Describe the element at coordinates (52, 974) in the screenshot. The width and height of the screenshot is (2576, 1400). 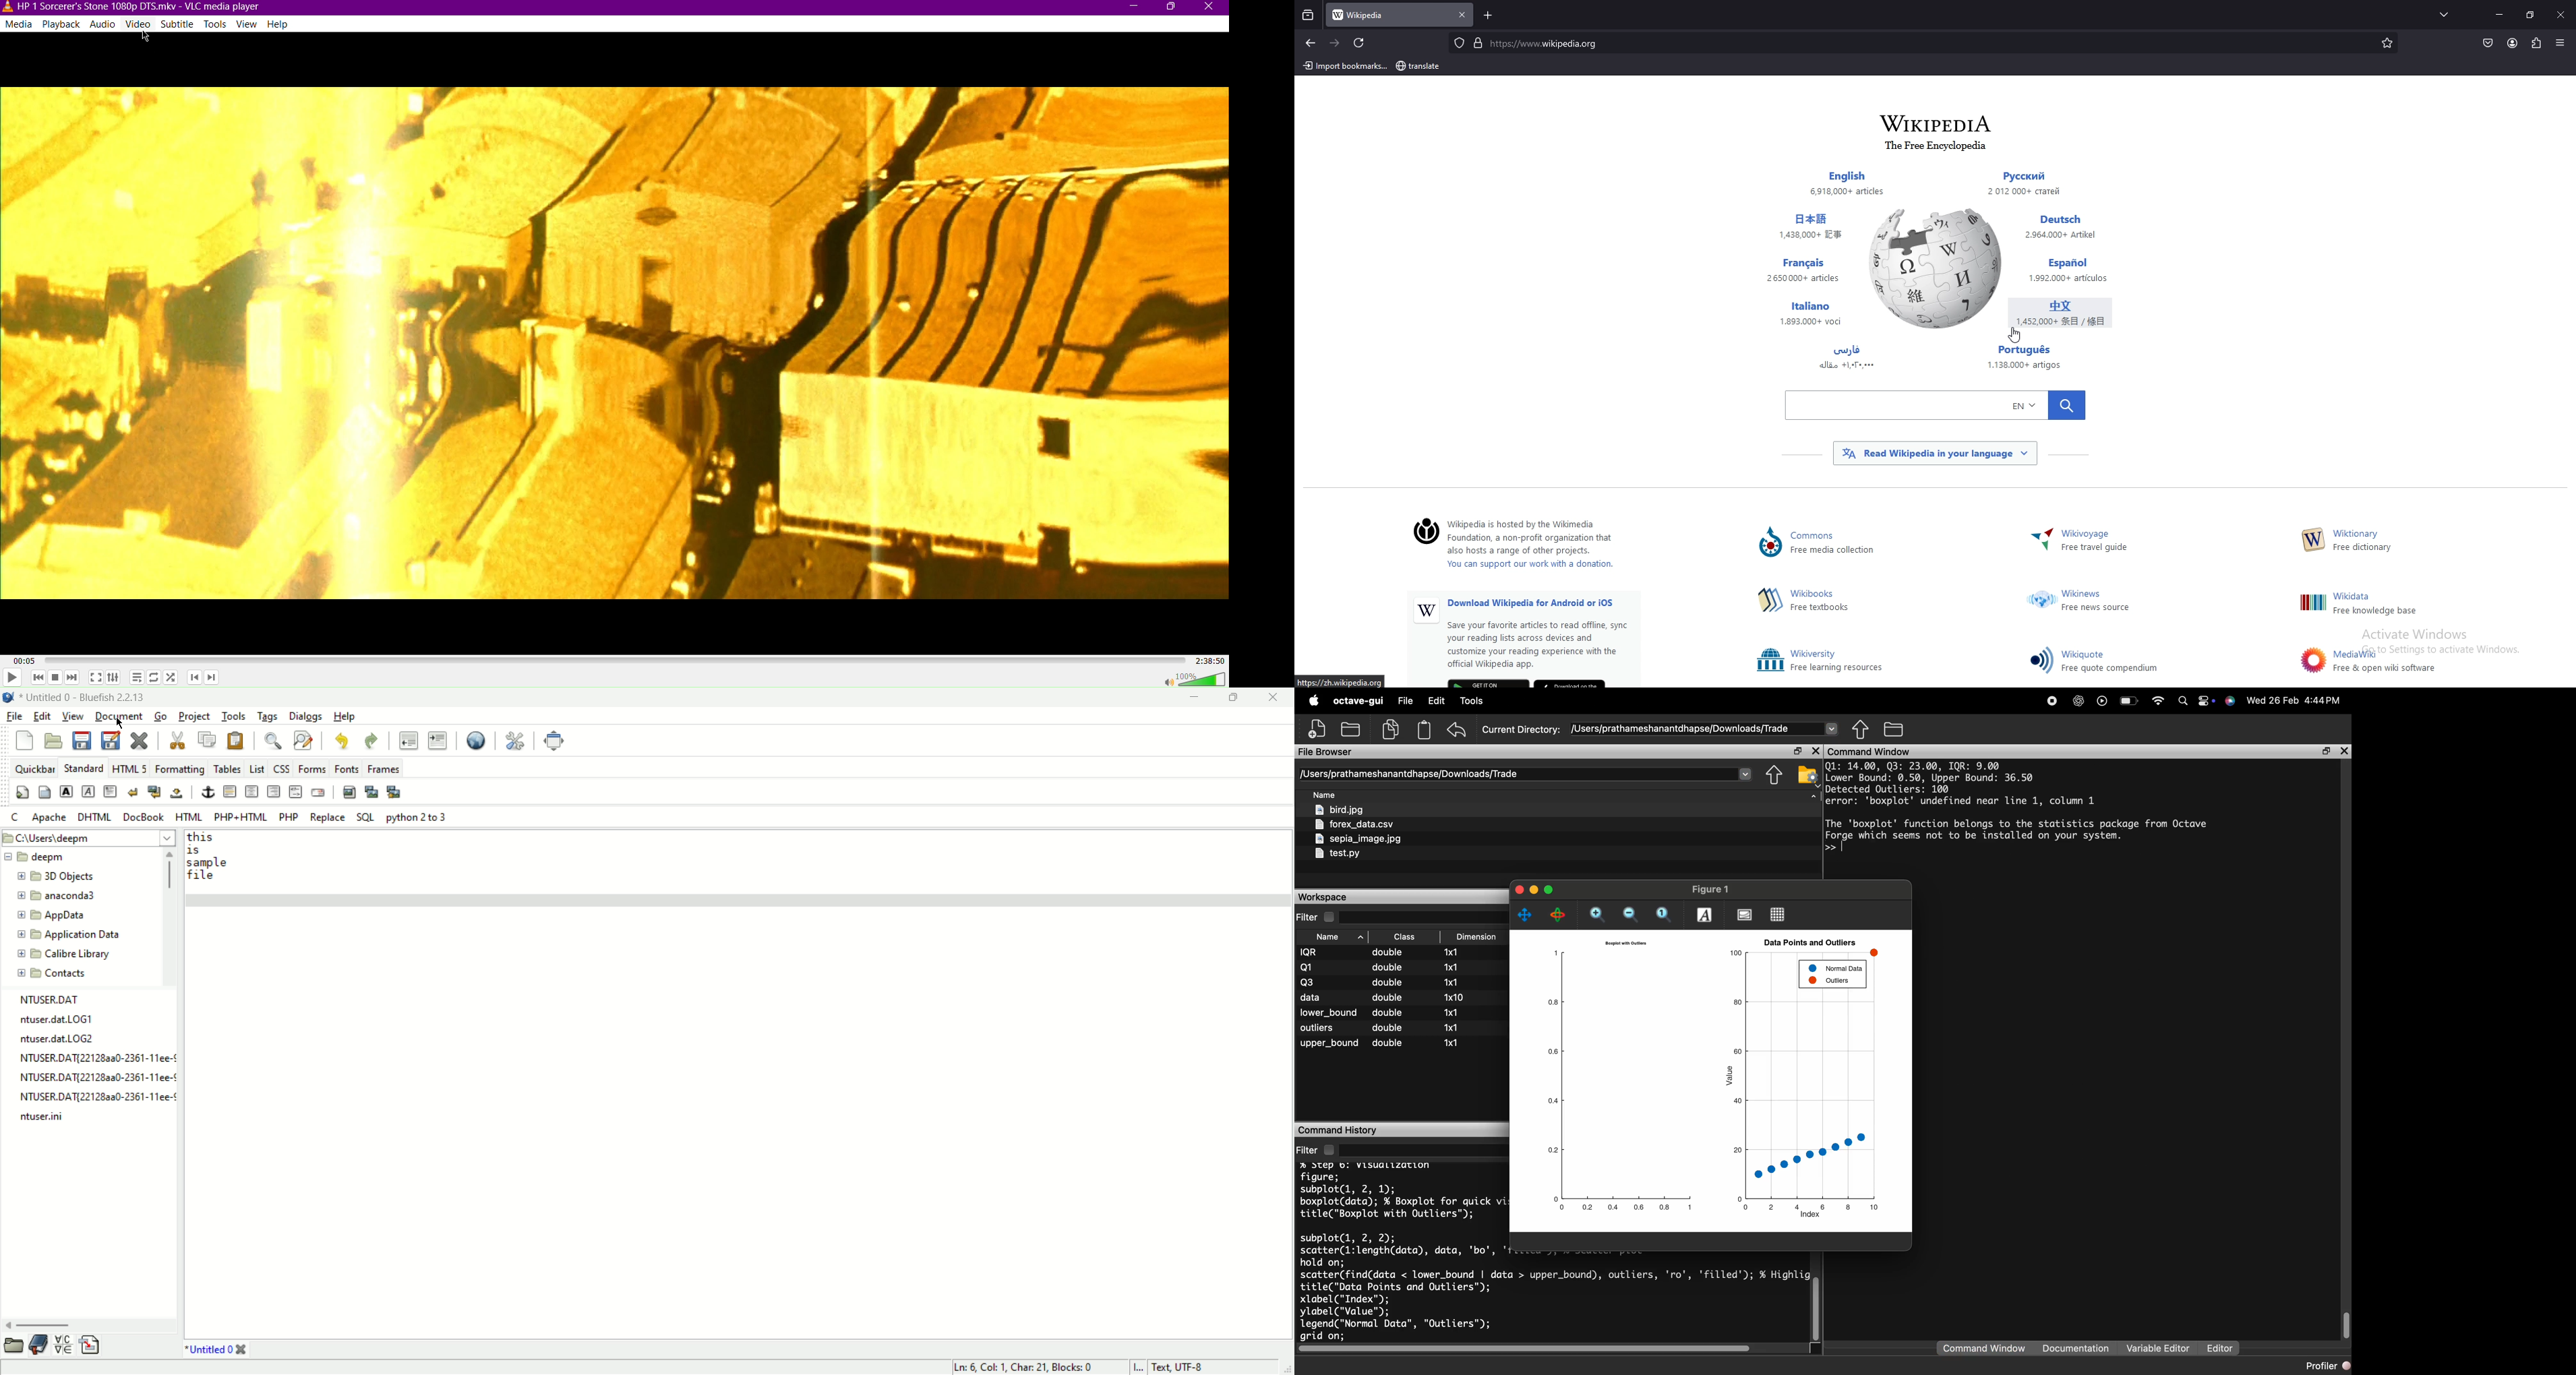
I see `contacts` at that location.